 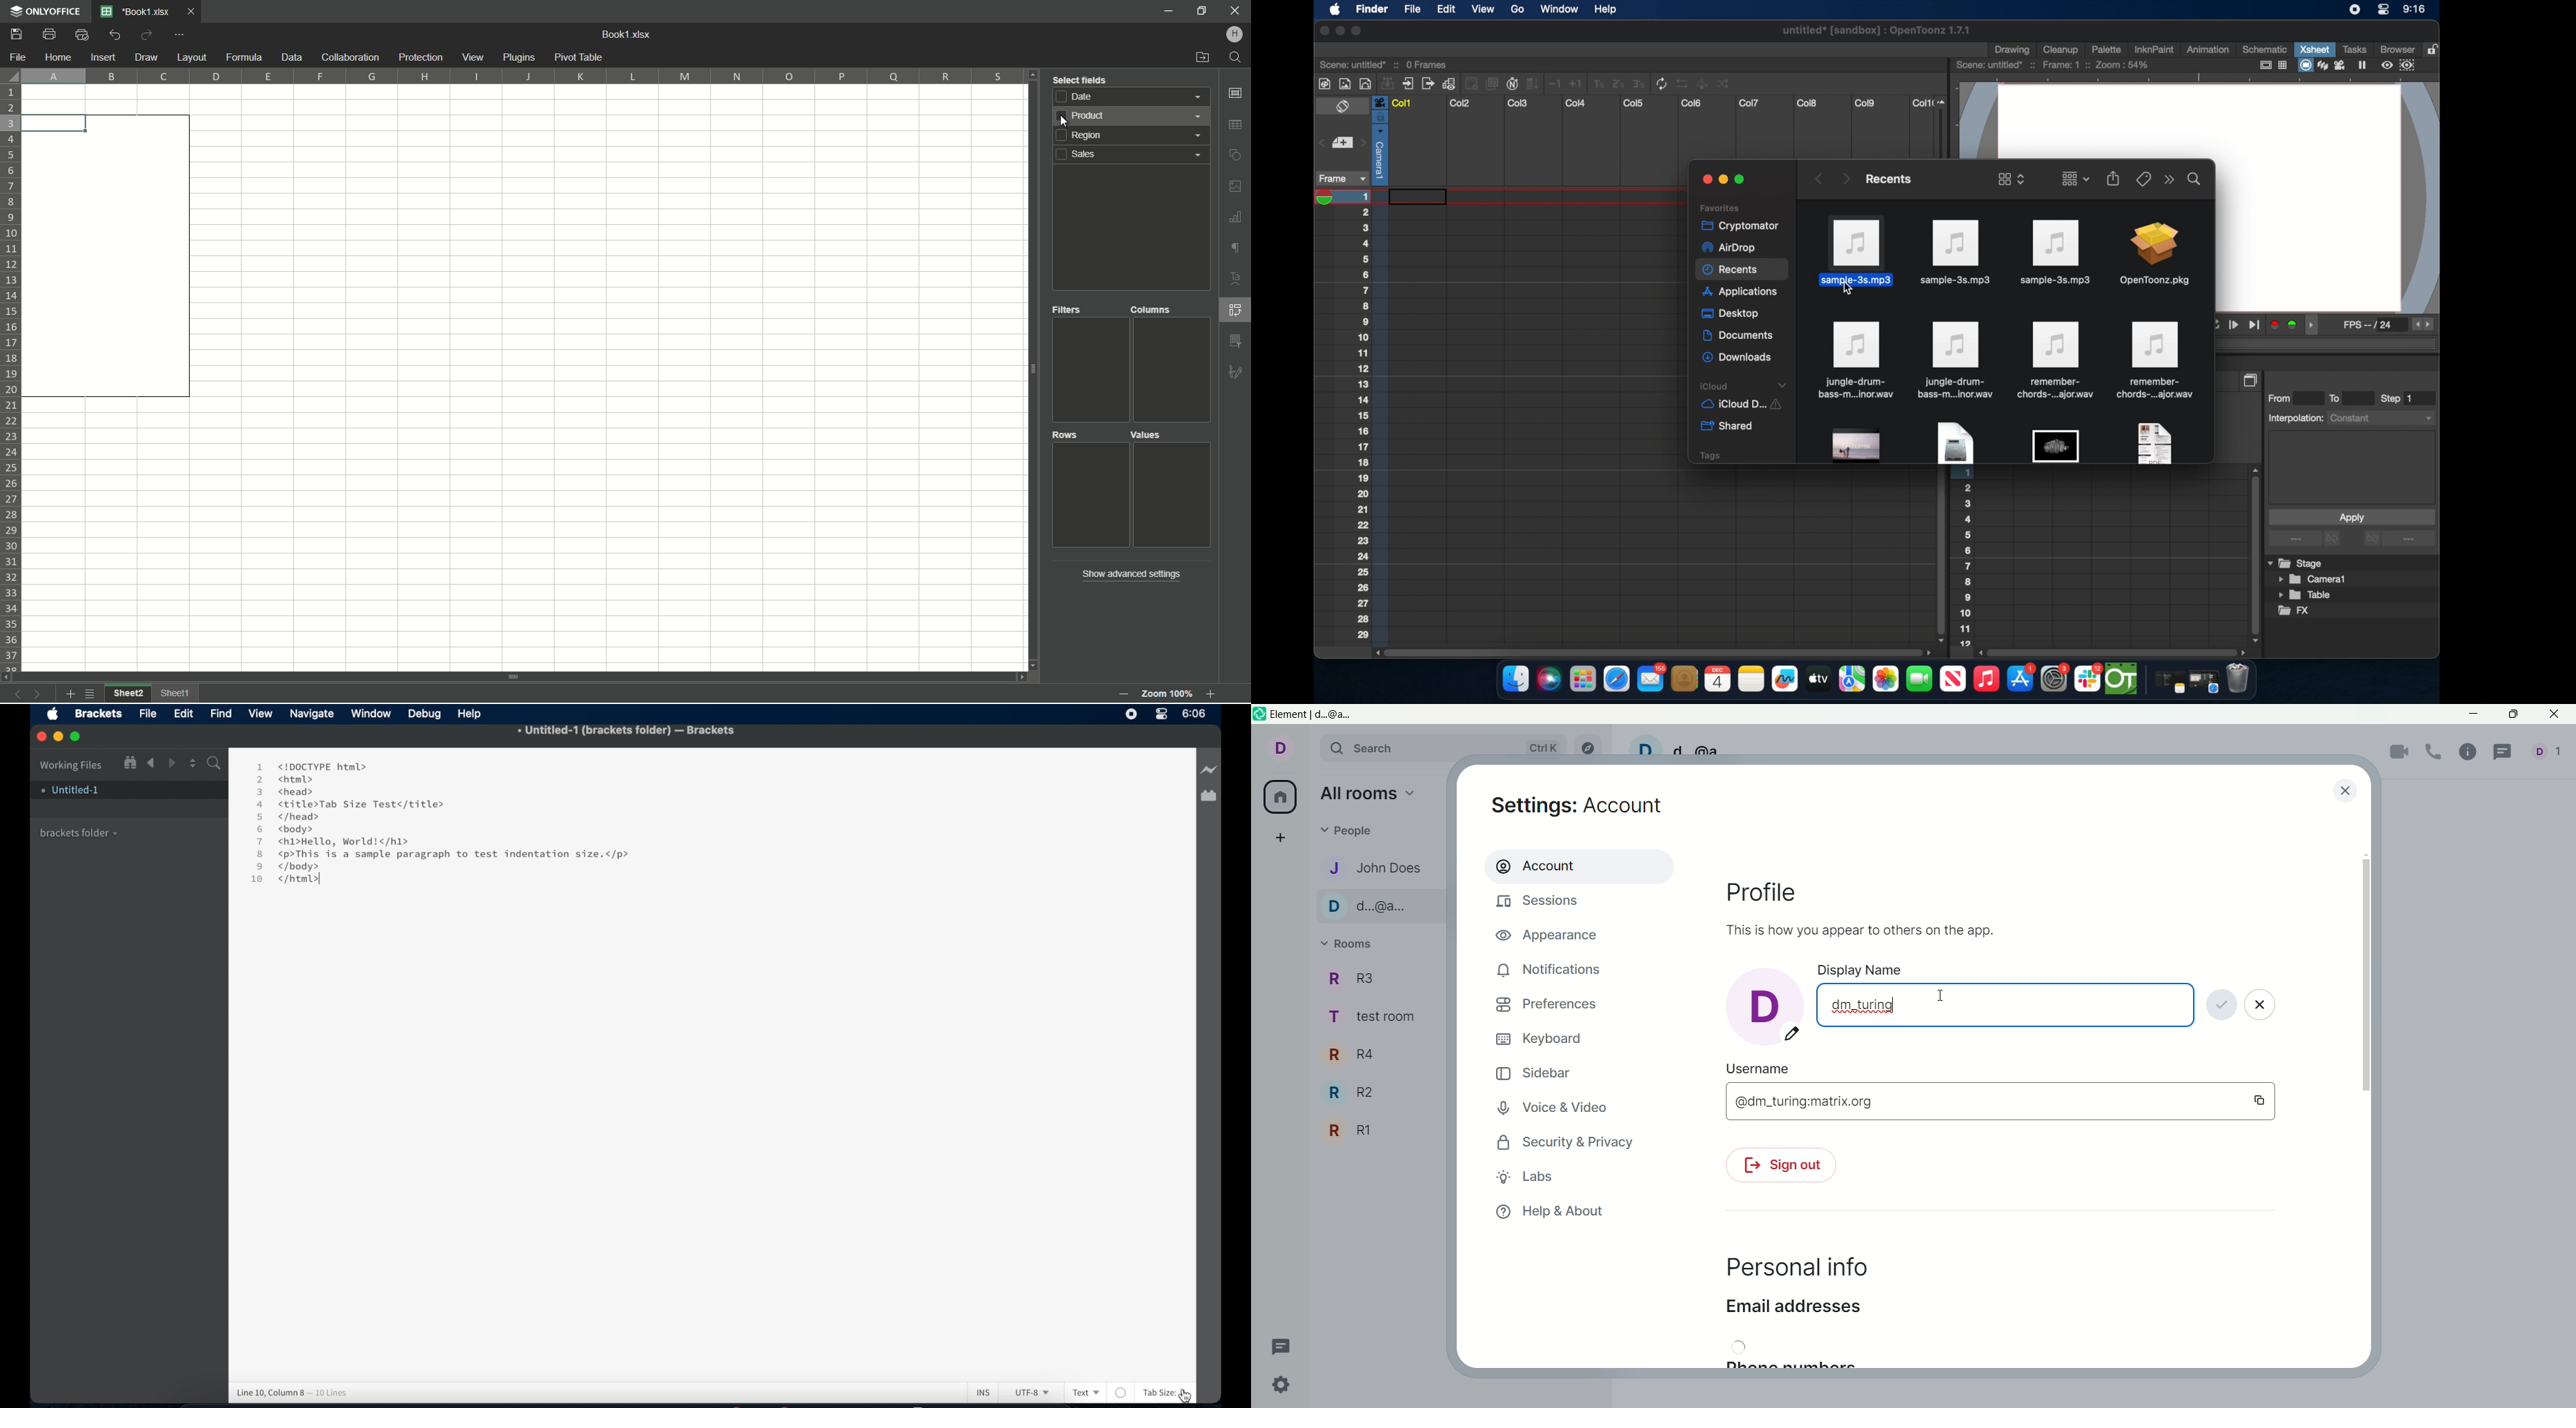 I want to click on Recording, so click(x=1161, y=715).